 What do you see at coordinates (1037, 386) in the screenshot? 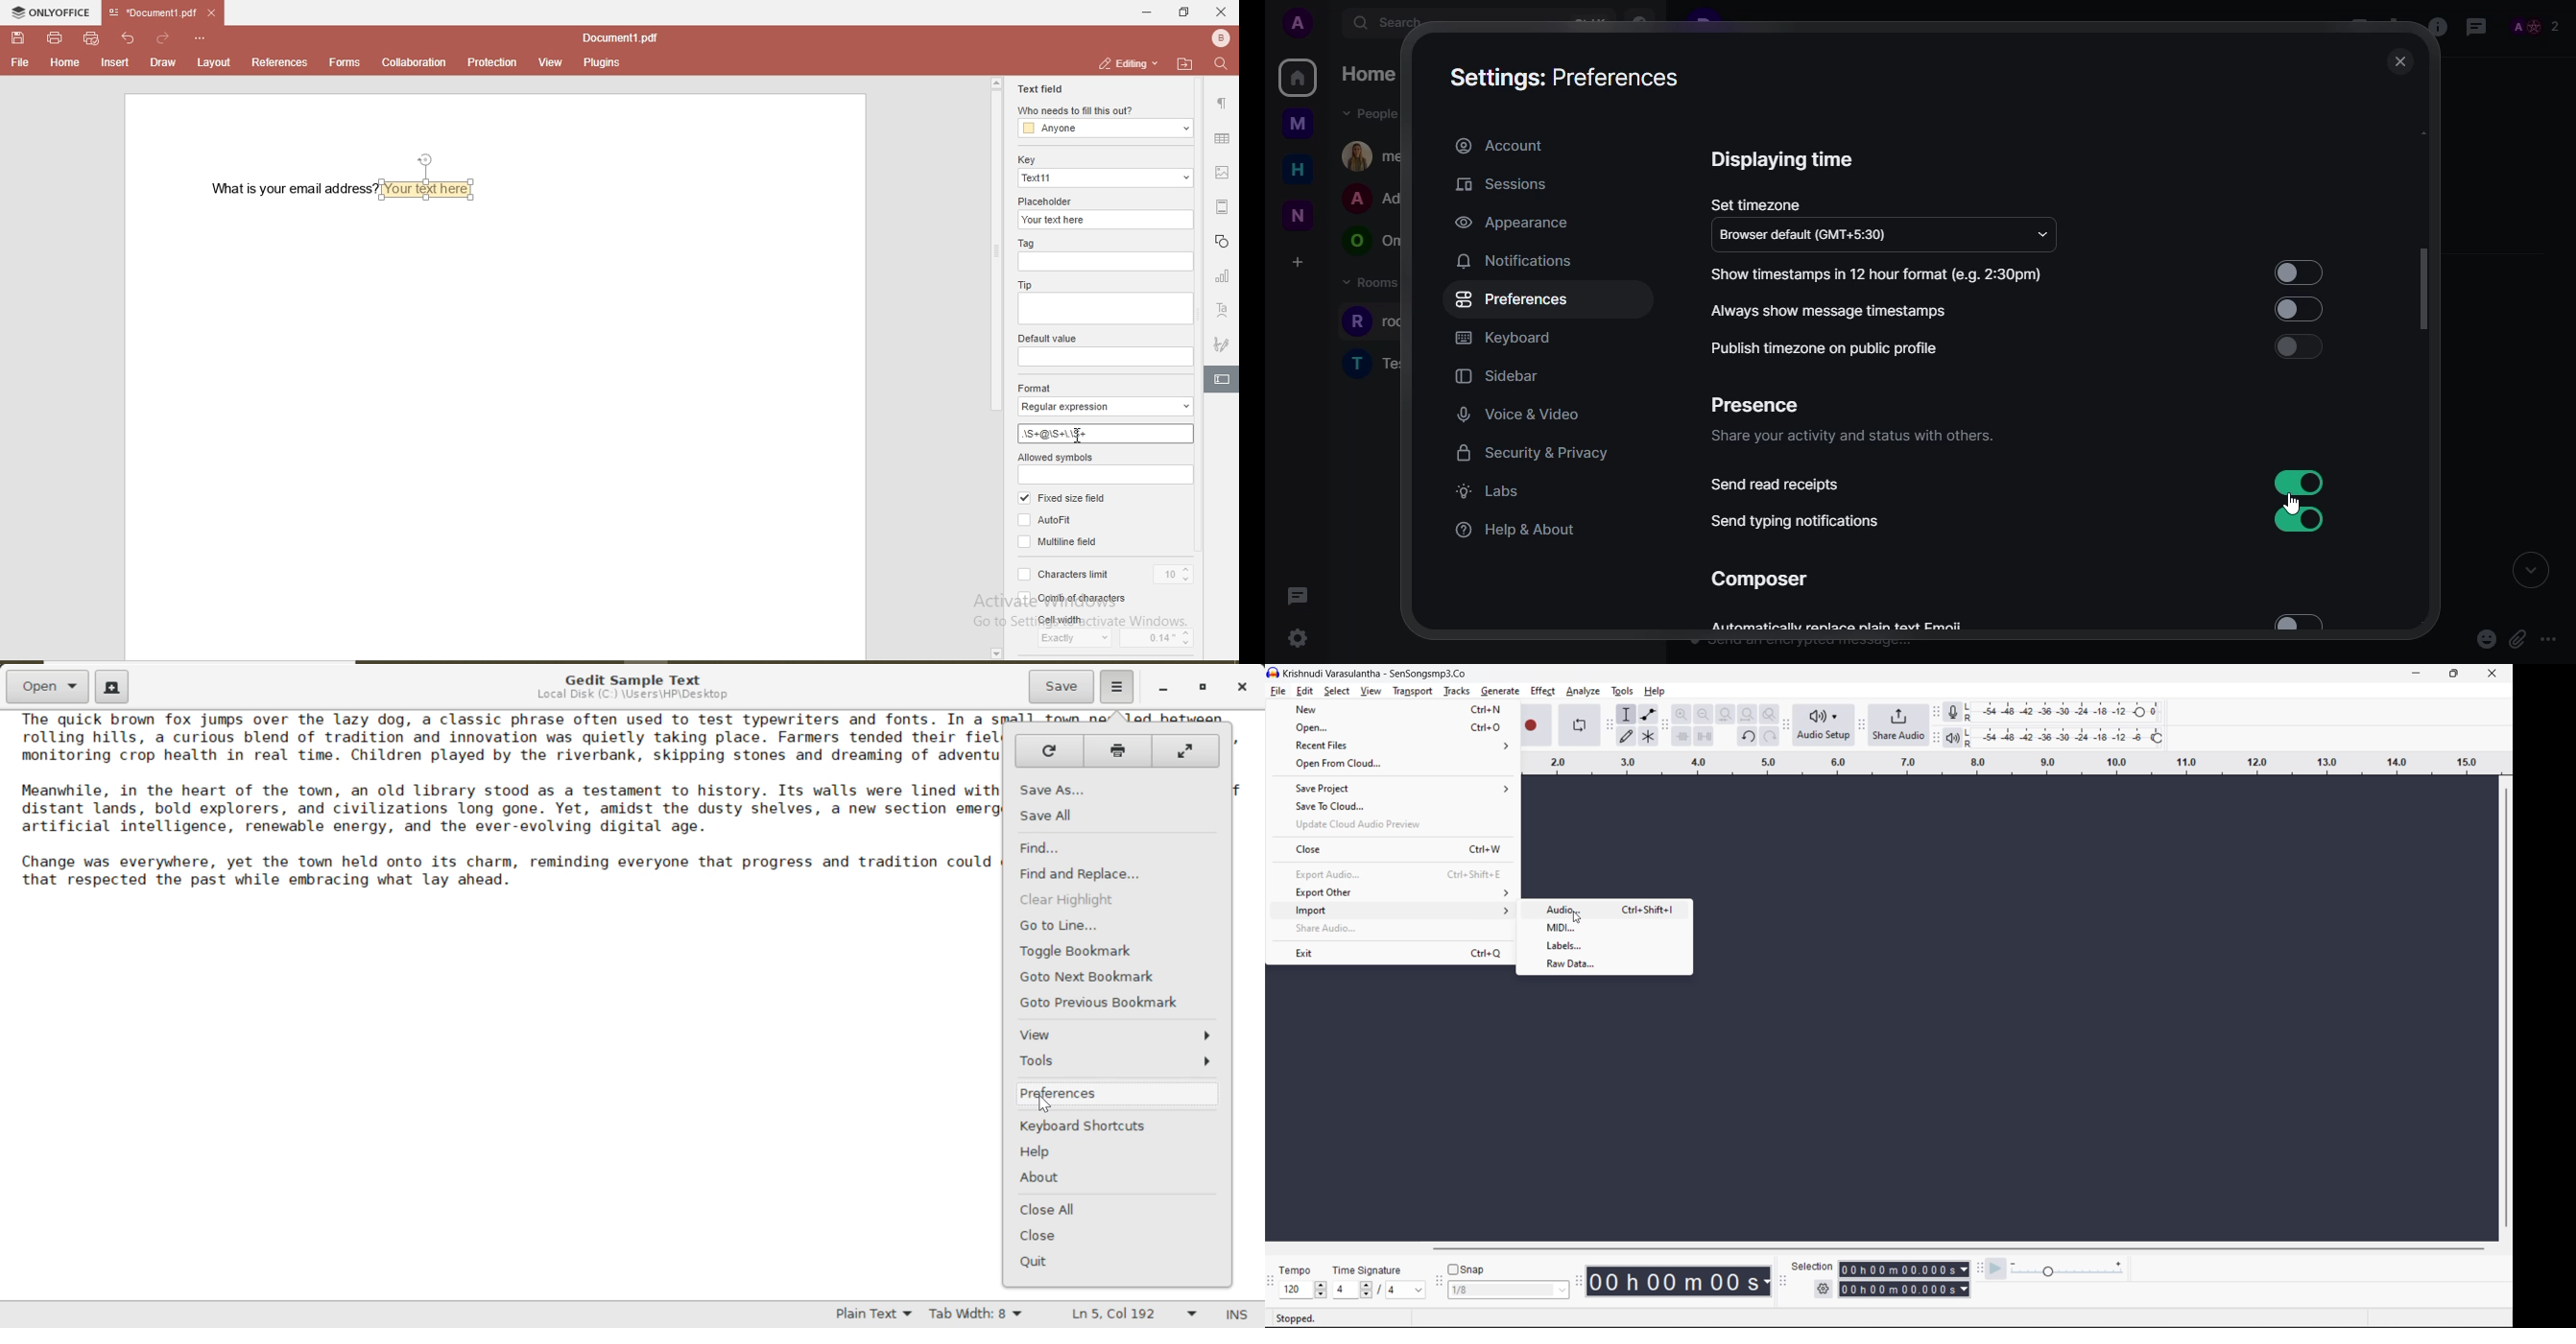
I see `format` at bounding box center [1037, 386].